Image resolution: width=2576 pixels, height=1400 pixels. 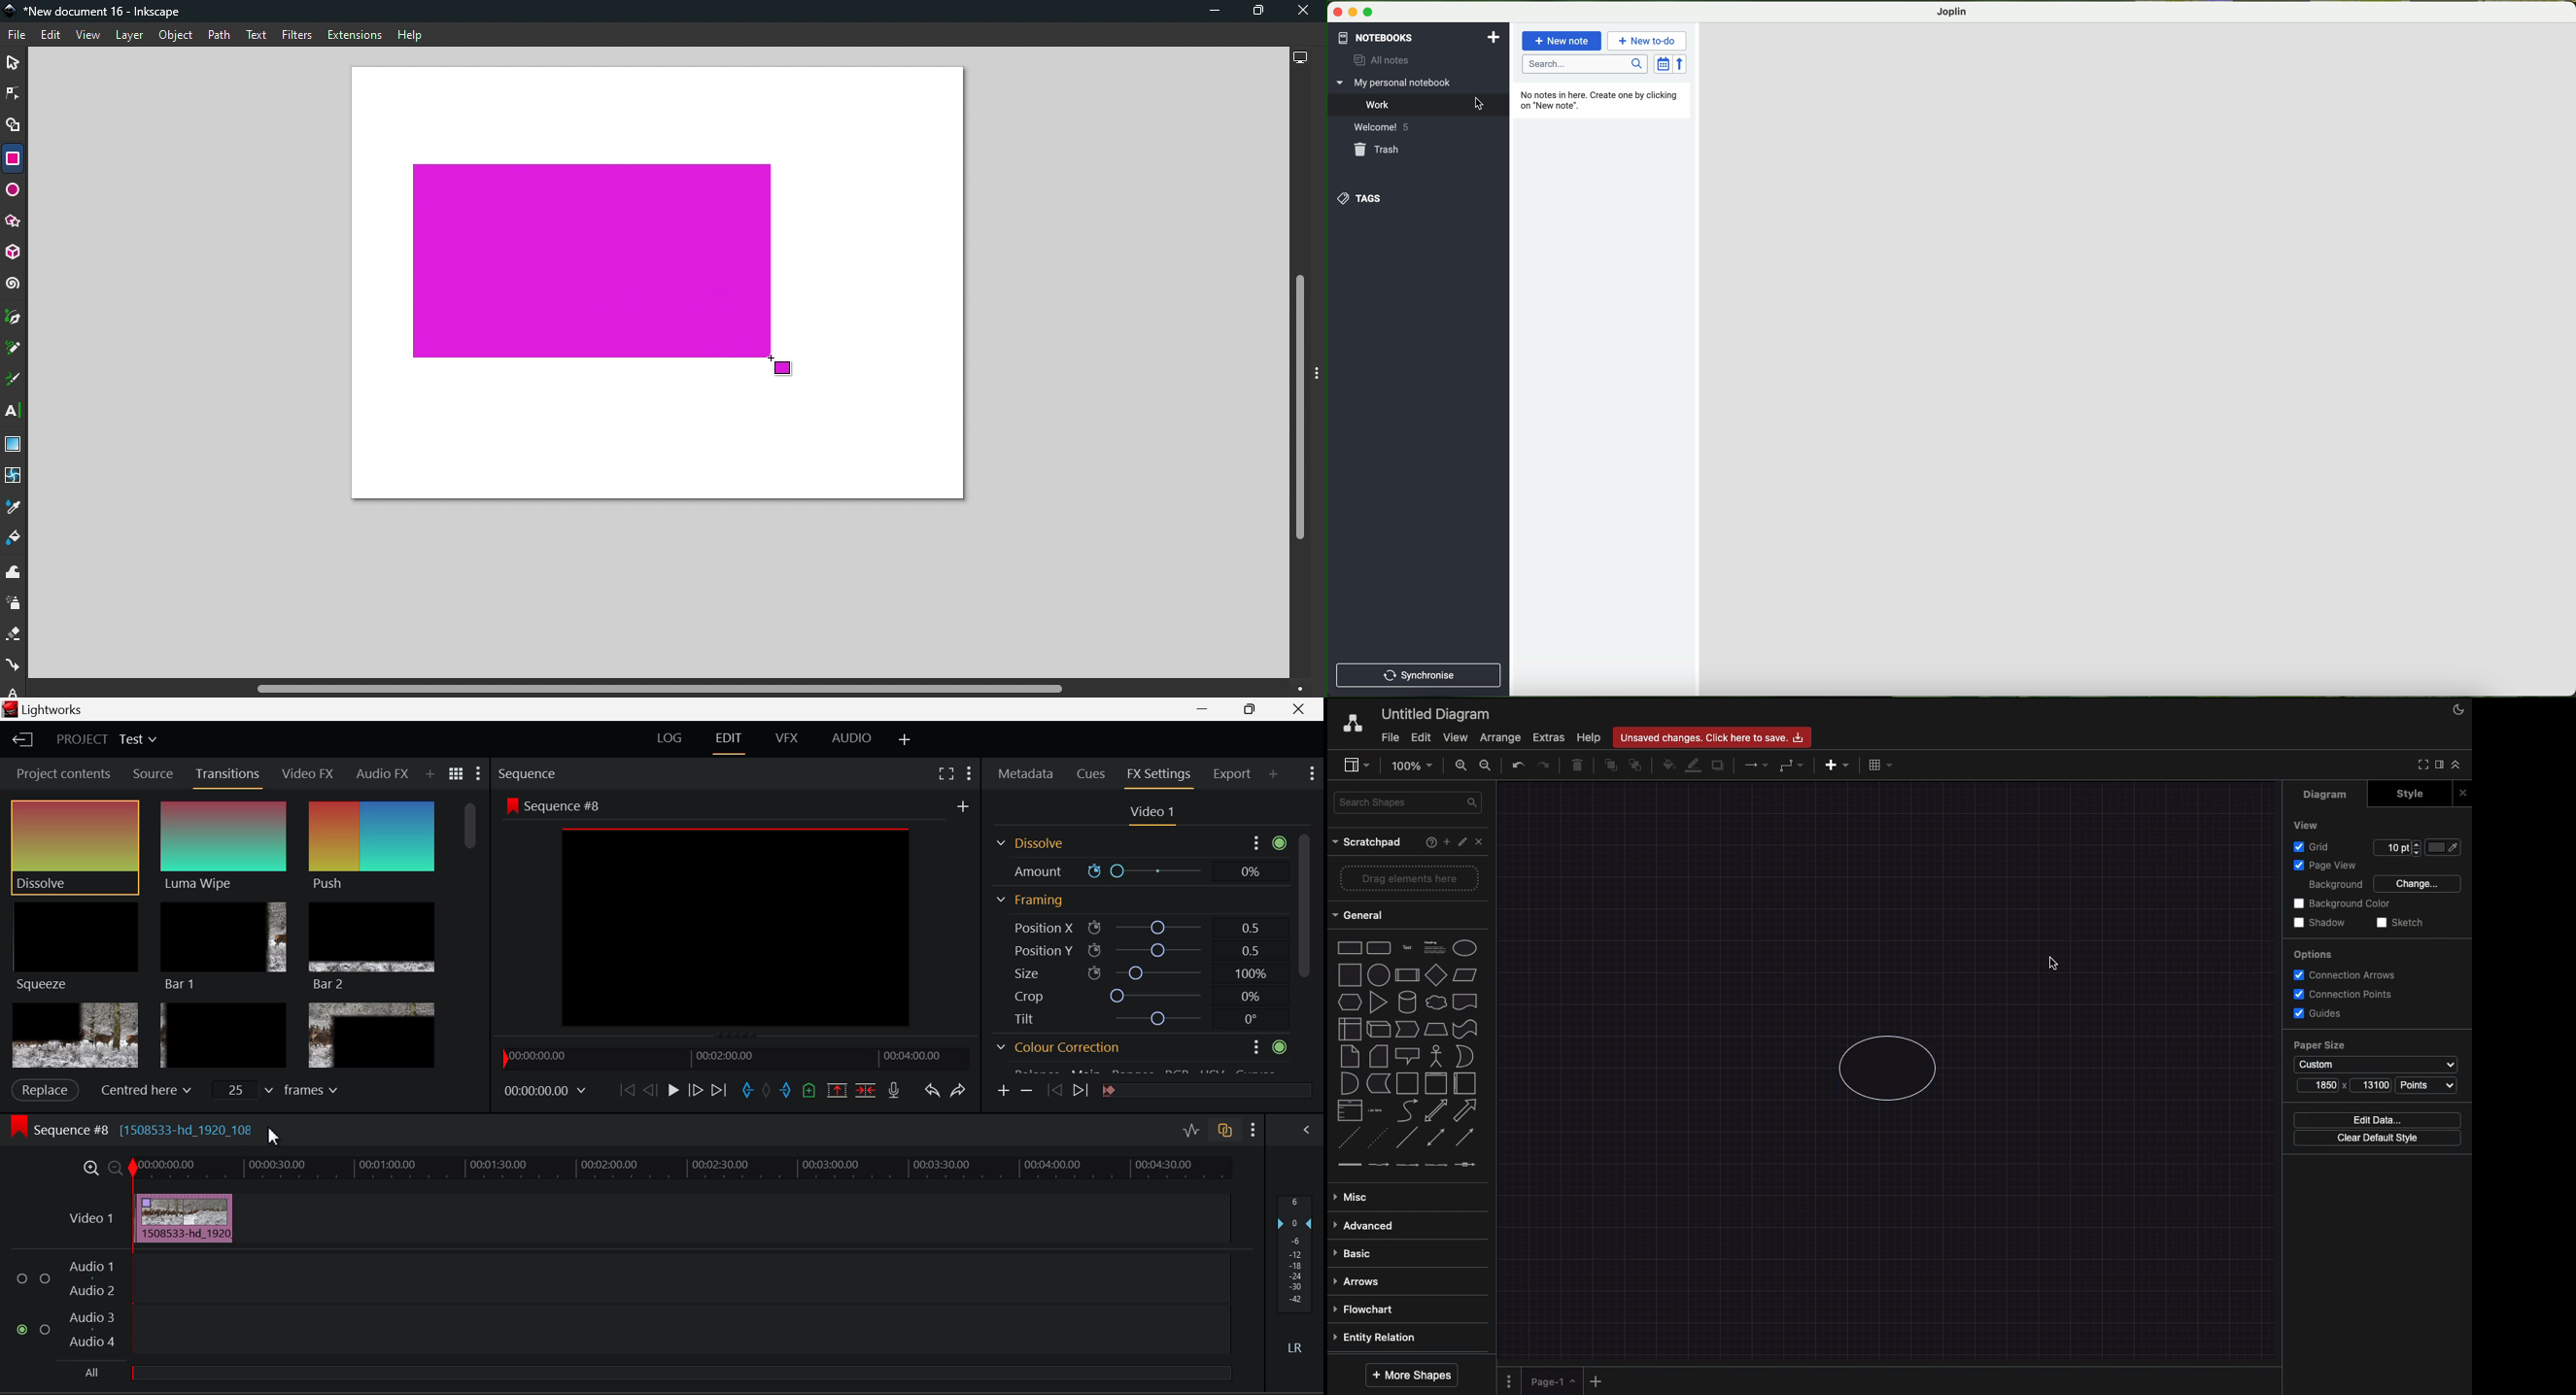 I want to click on Curved arrow, so click(x=1407, y=1109).